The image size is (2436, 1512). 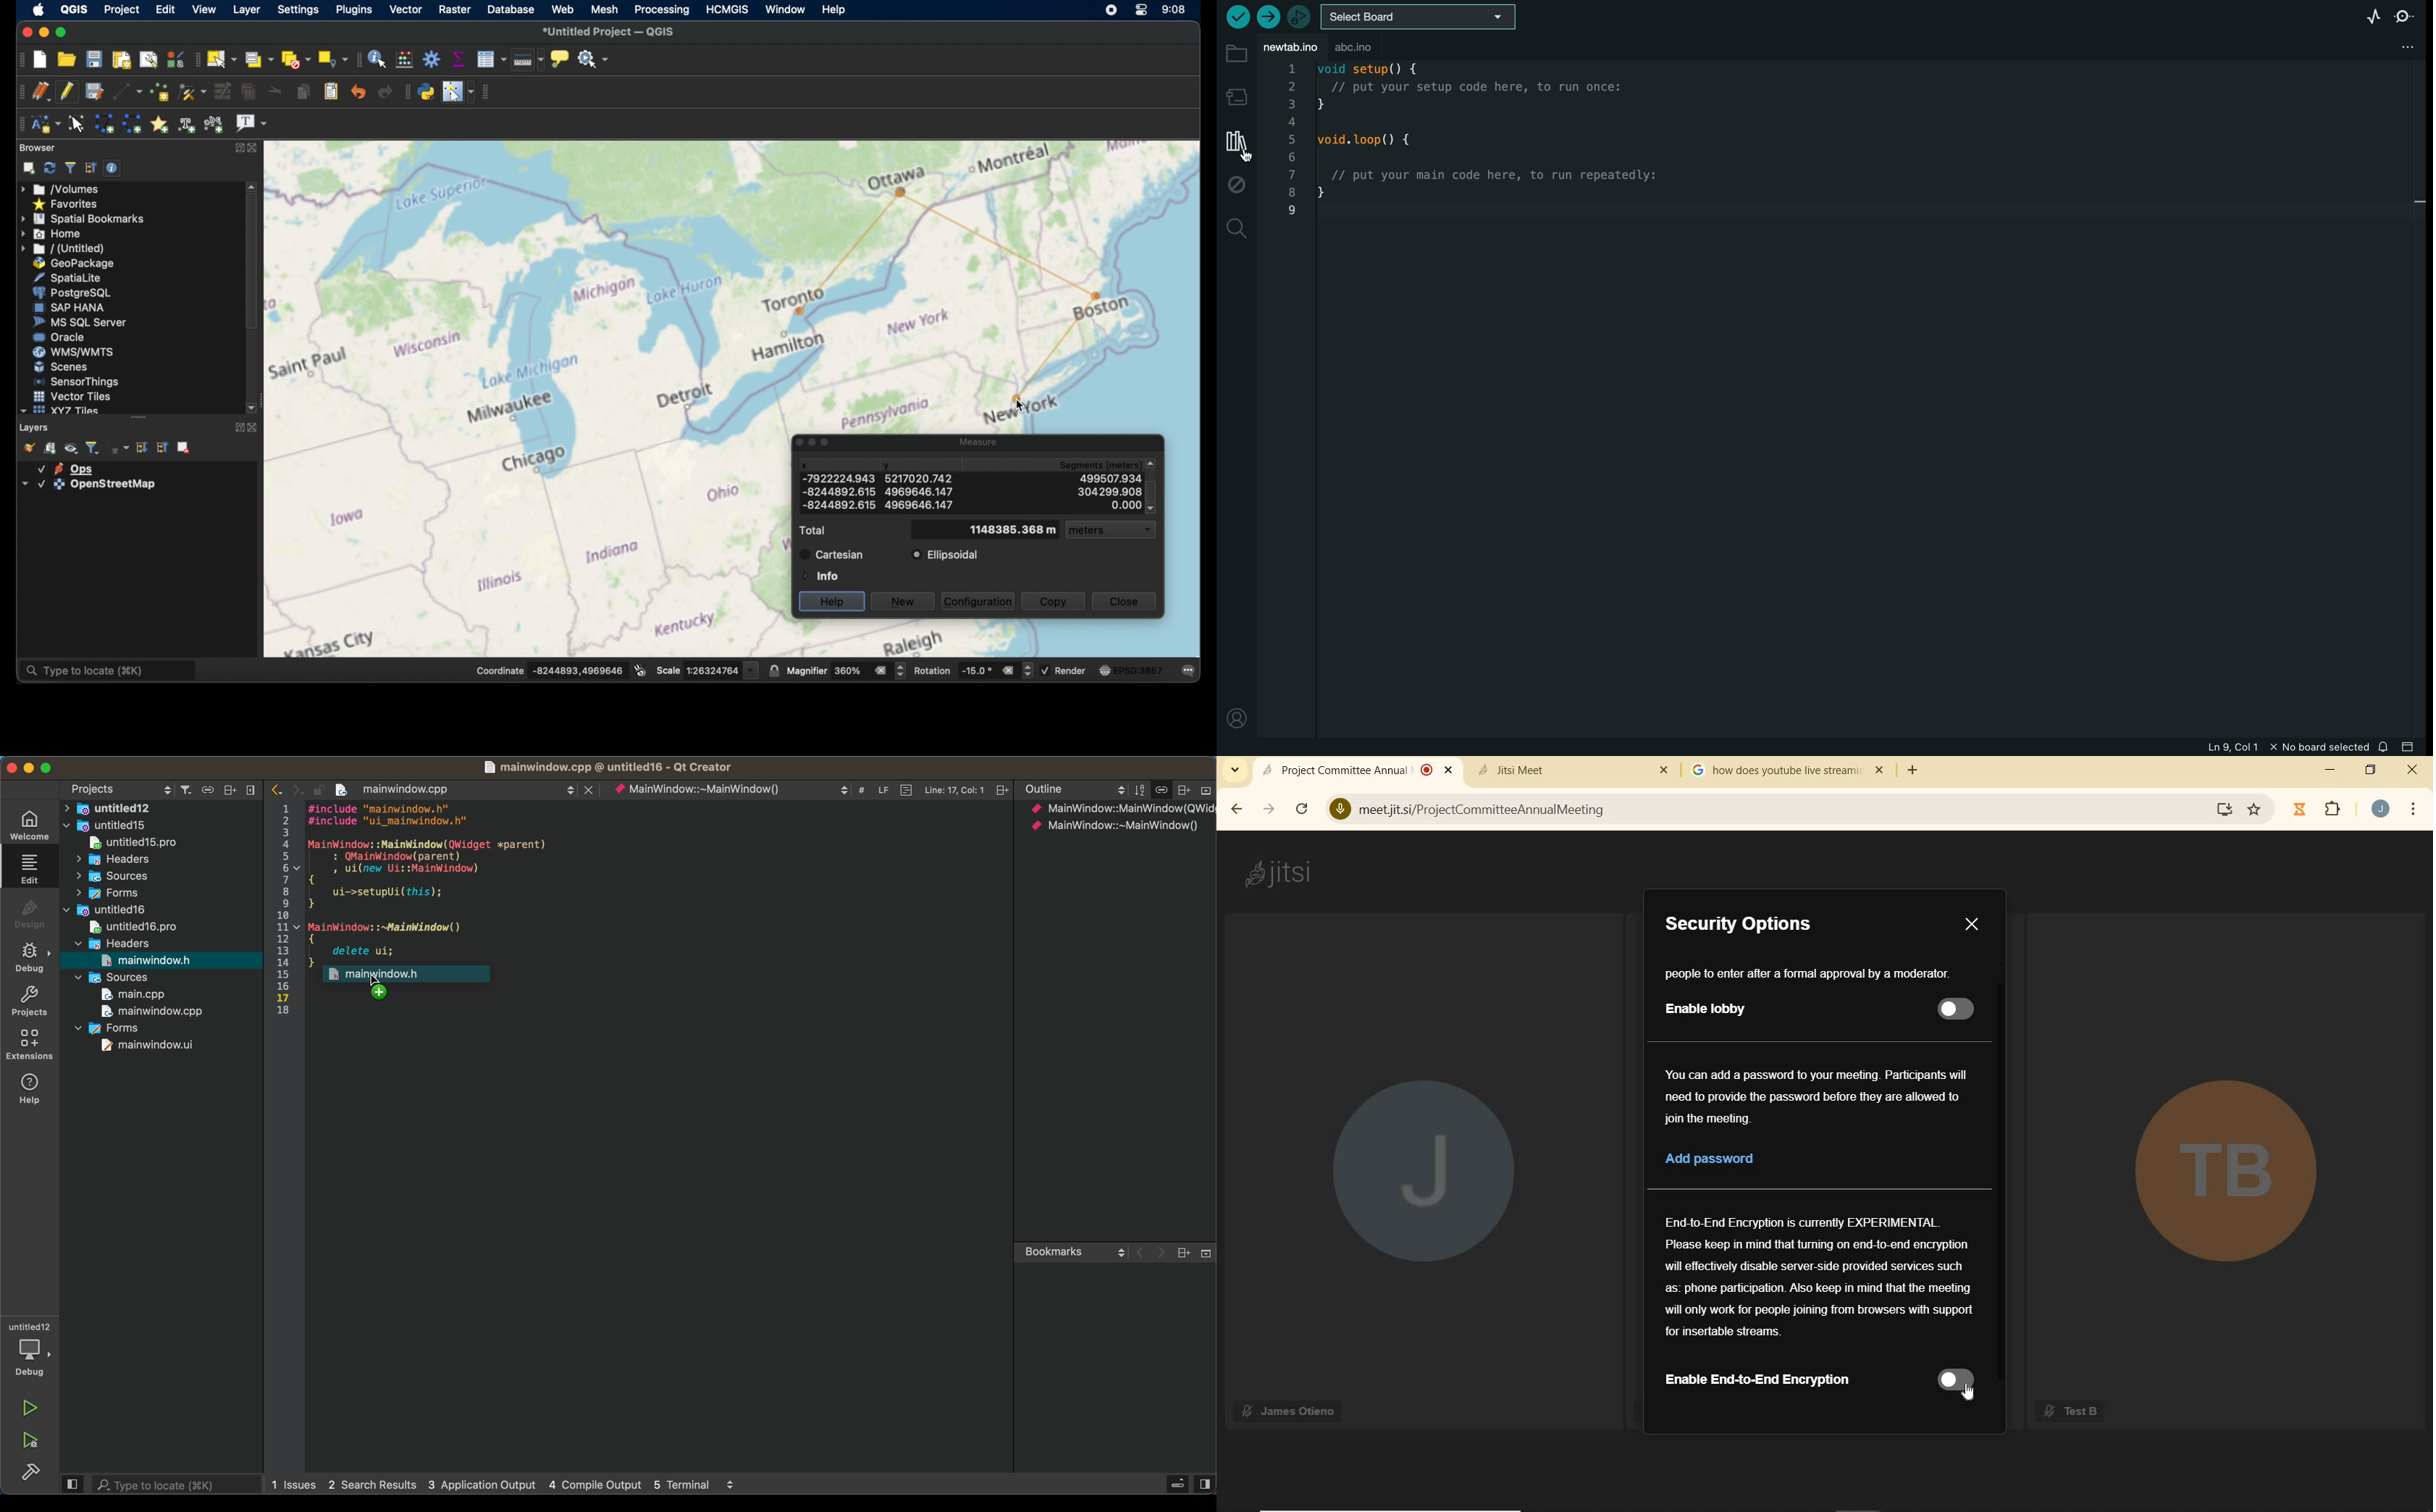 I want to click on no action selected, so click(x=594, y=58).